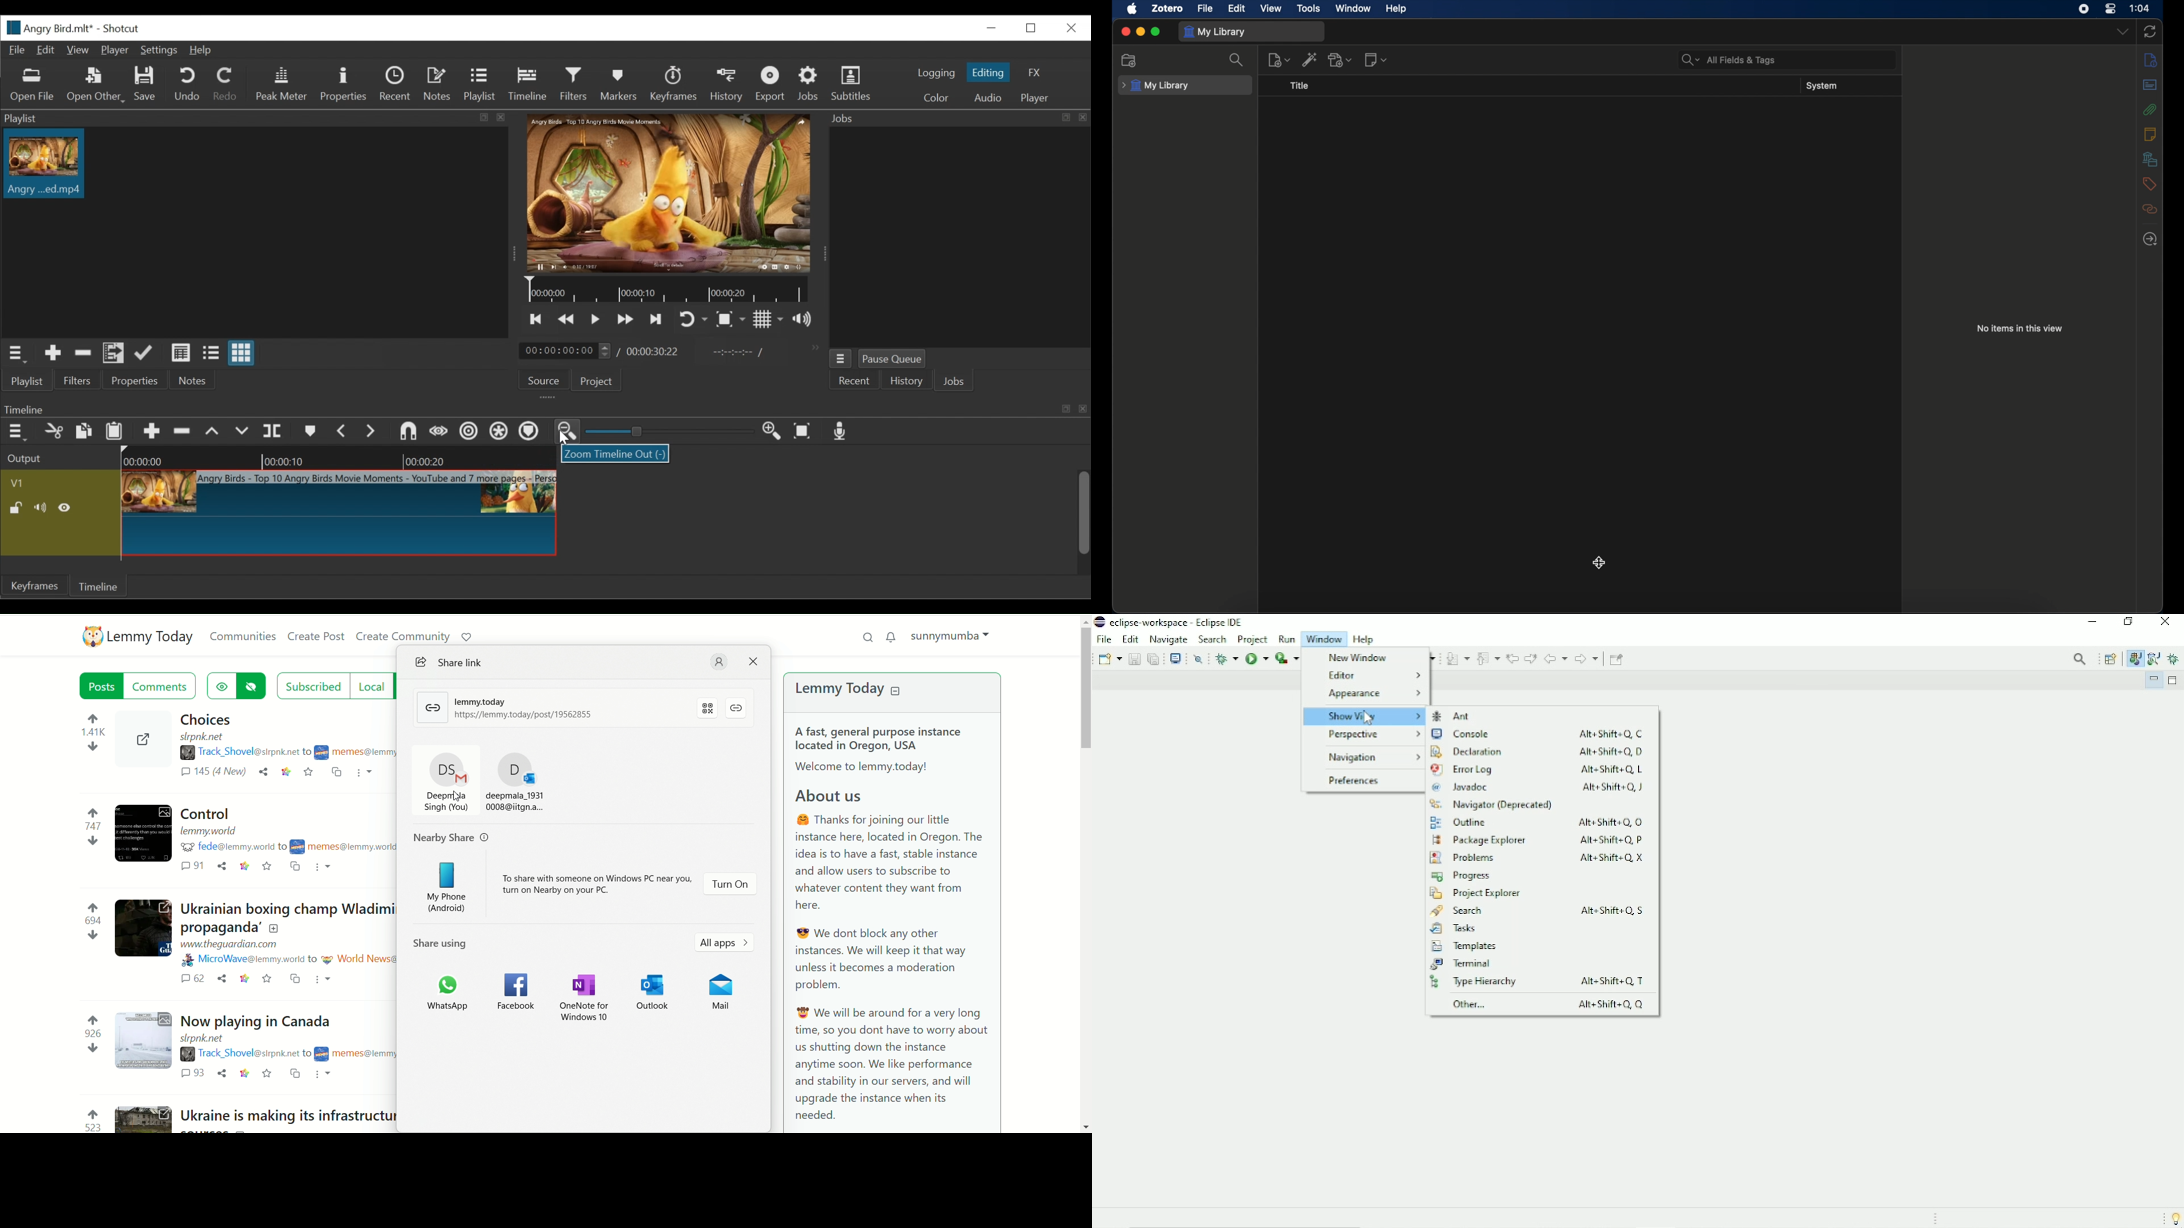 The width and height of the screenshot is (2184, 1232). What do you see at coordinates (114, 353) in the screenshot?
I see `Add files to the playlist` at bounding box center [114, 353].